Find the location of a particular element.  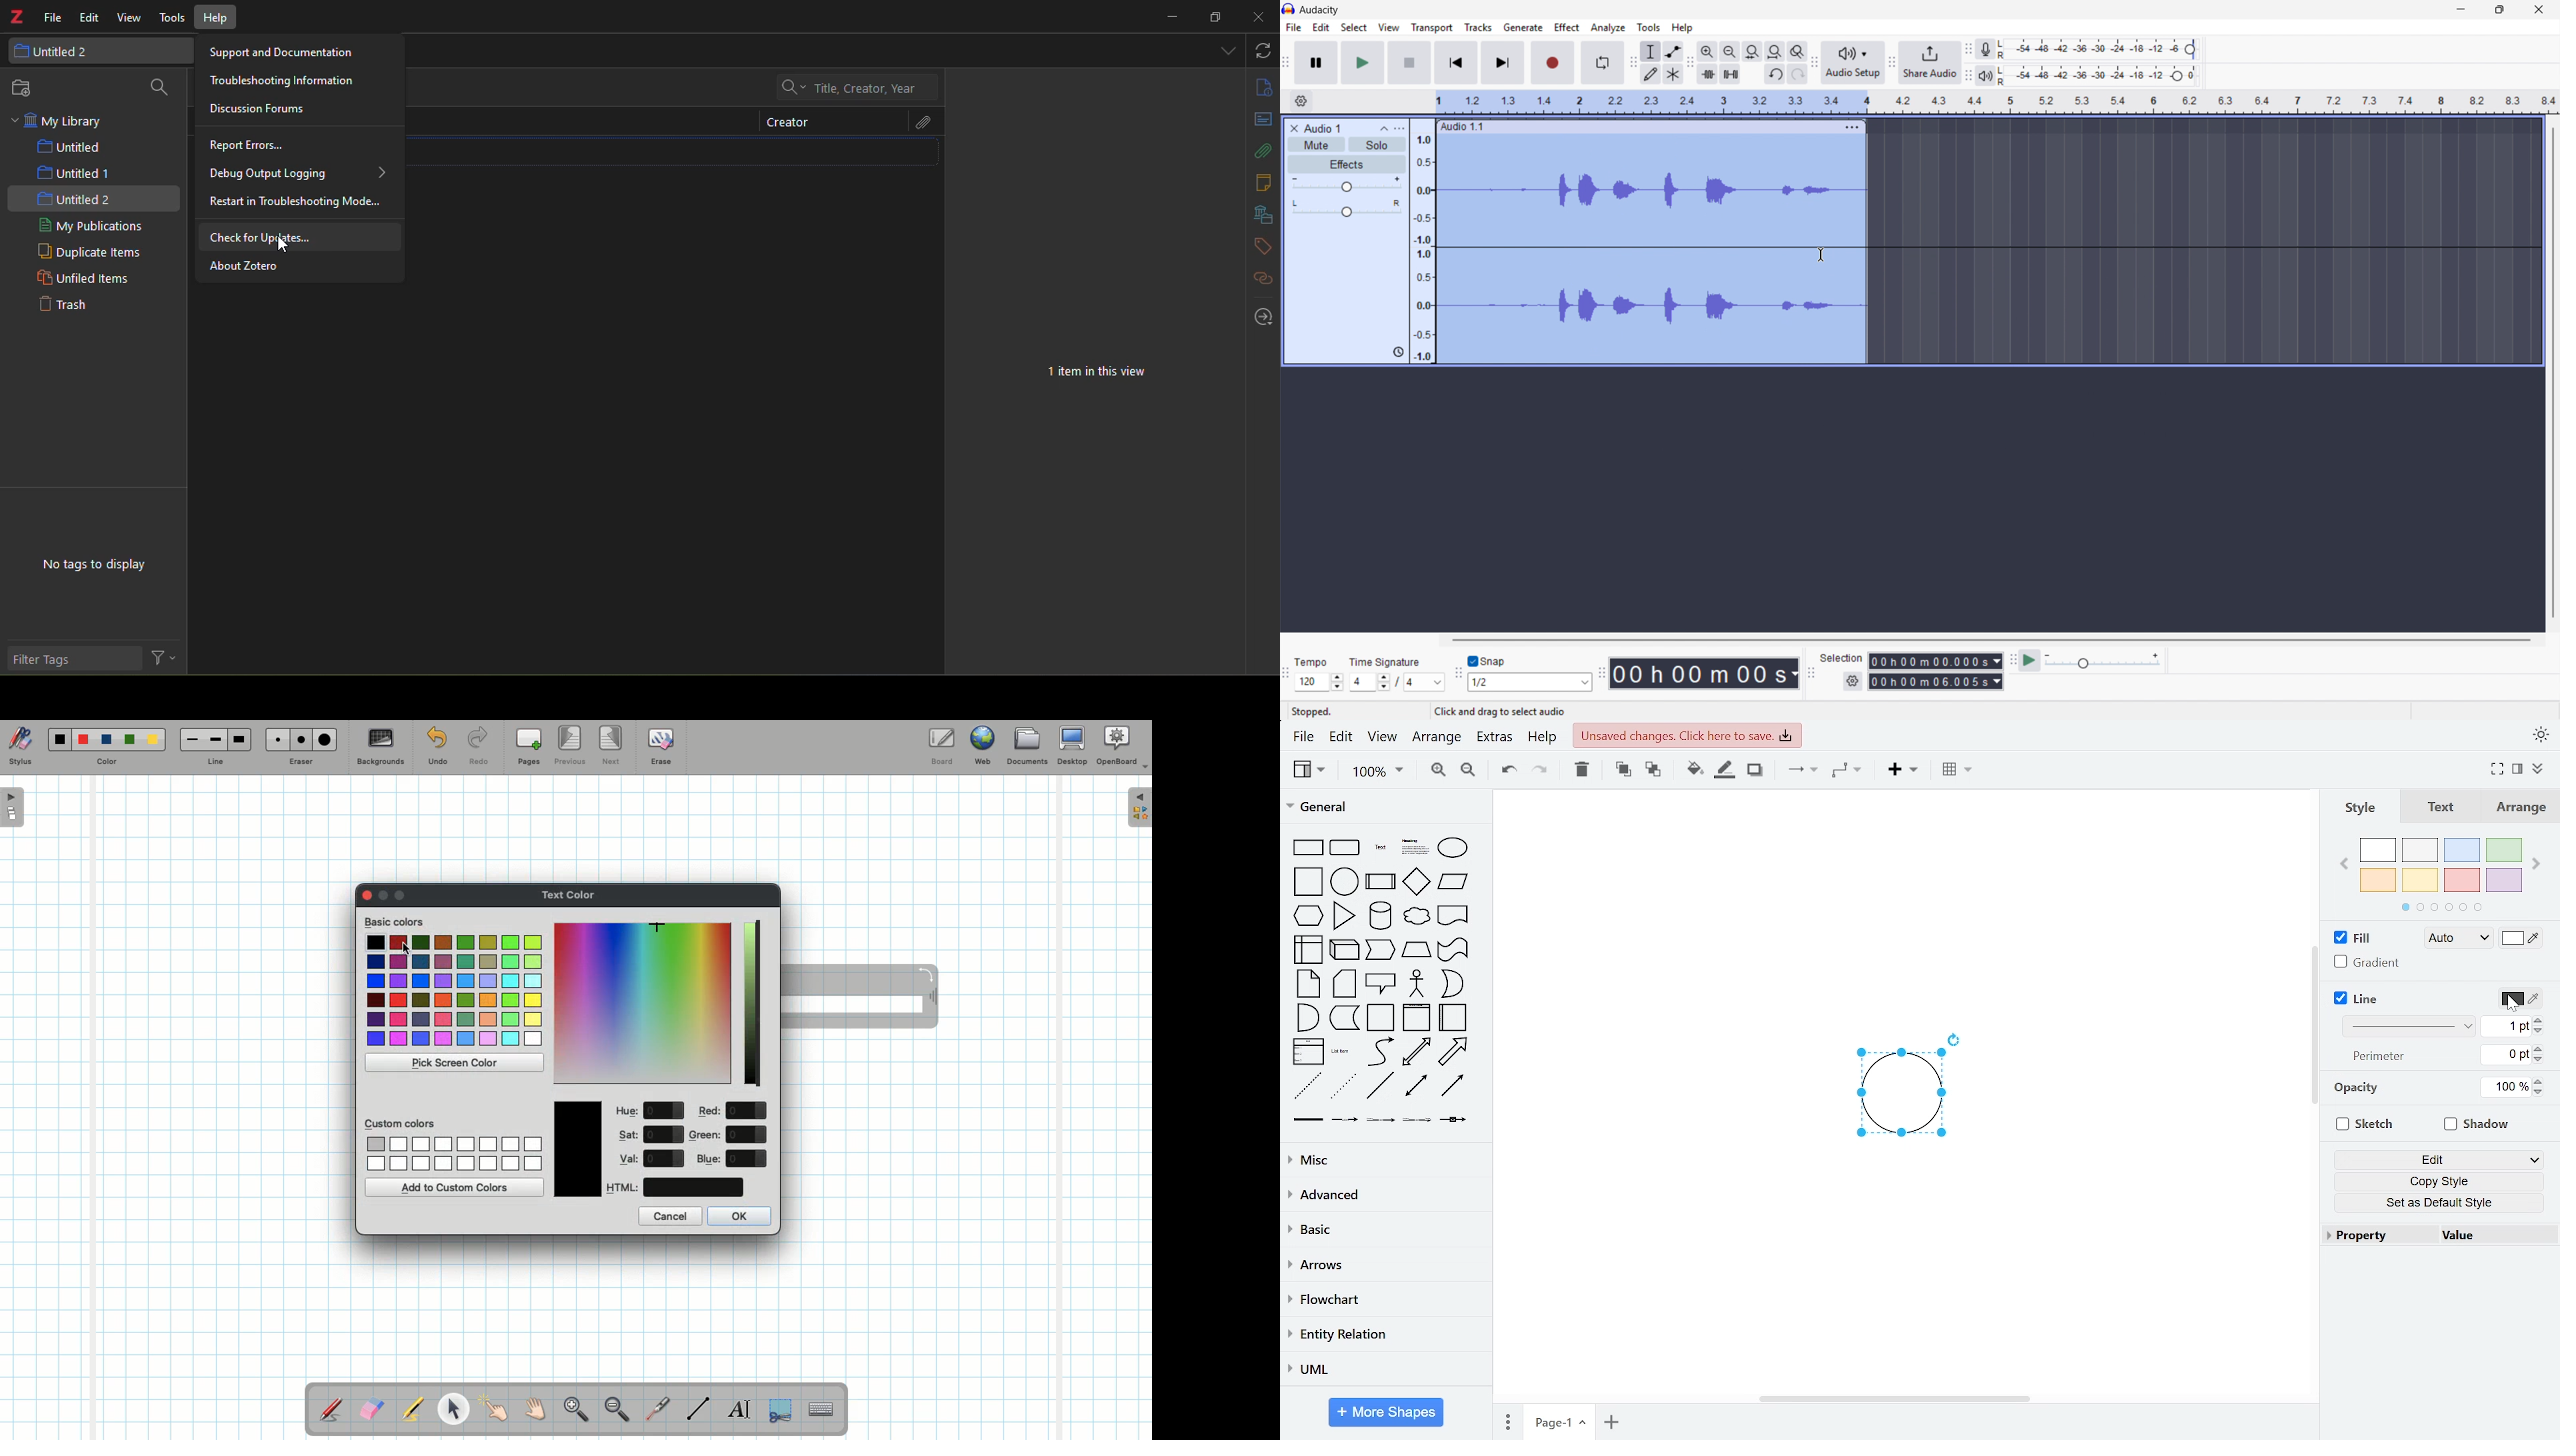

edit is located at coordinates (89, 17).